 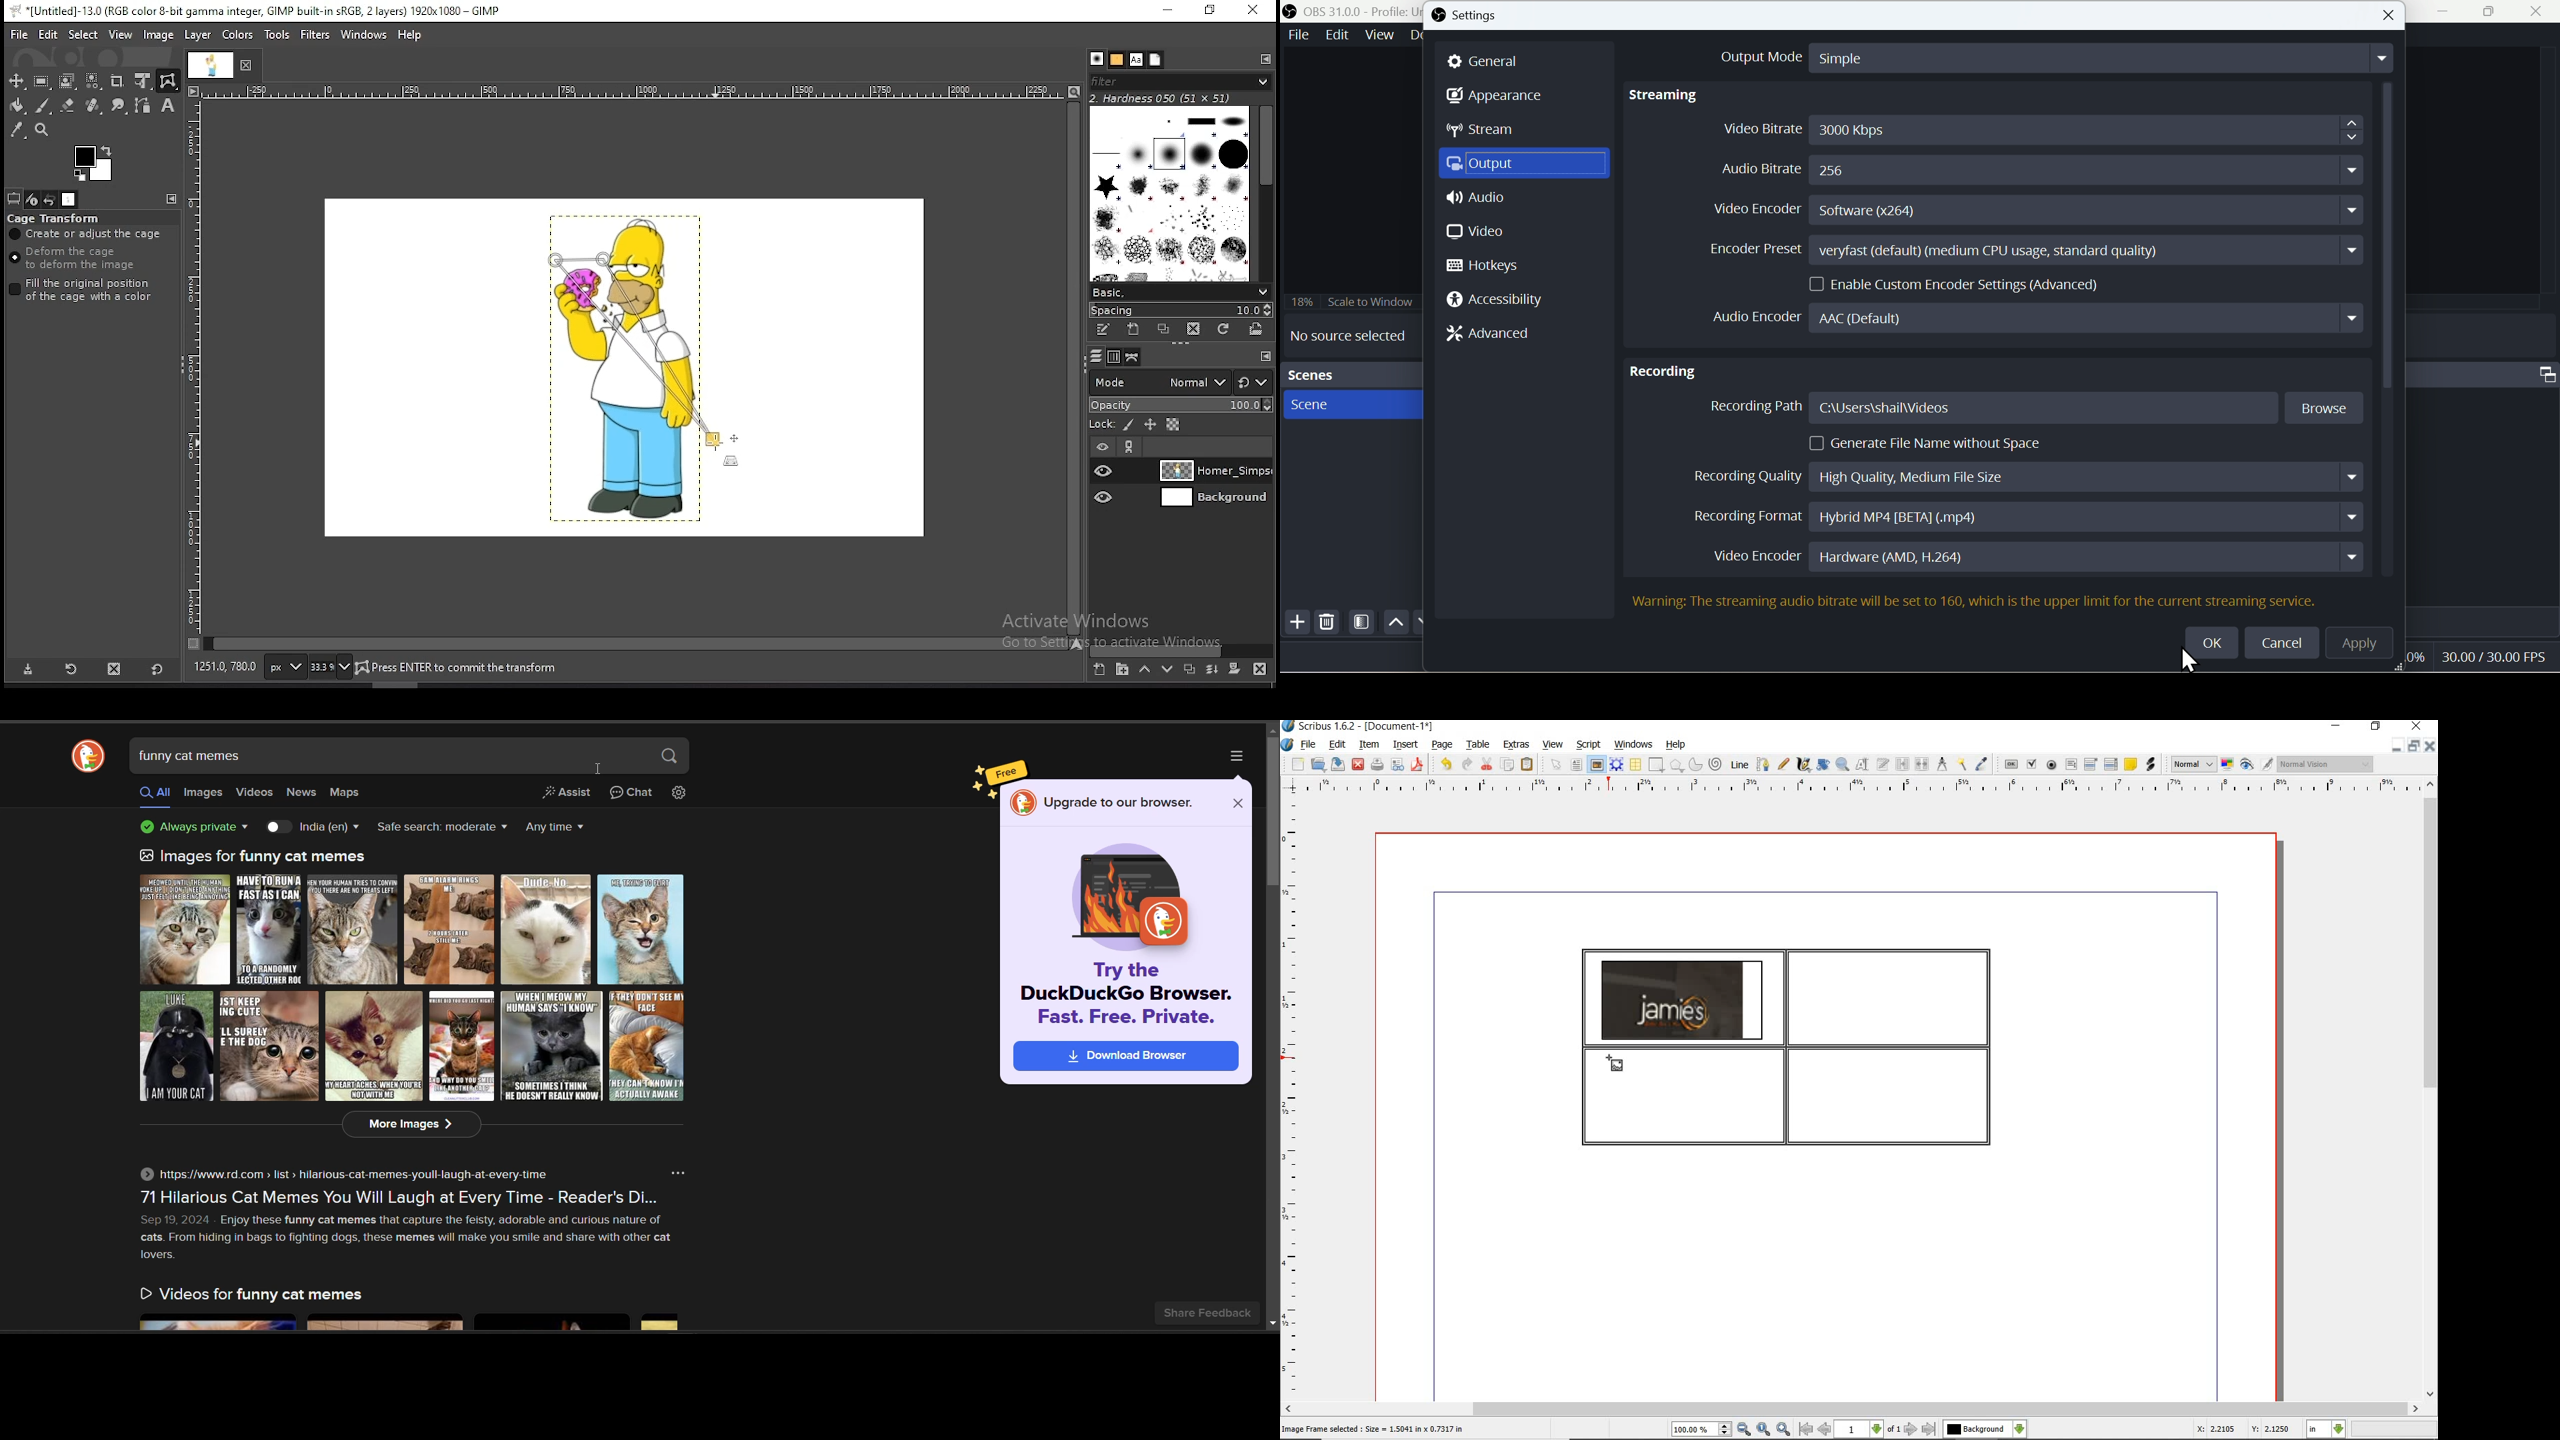 What do you see at coordinates (1597, 765) in the screenshot?
I see `image` at bounding box center [1597, 765].